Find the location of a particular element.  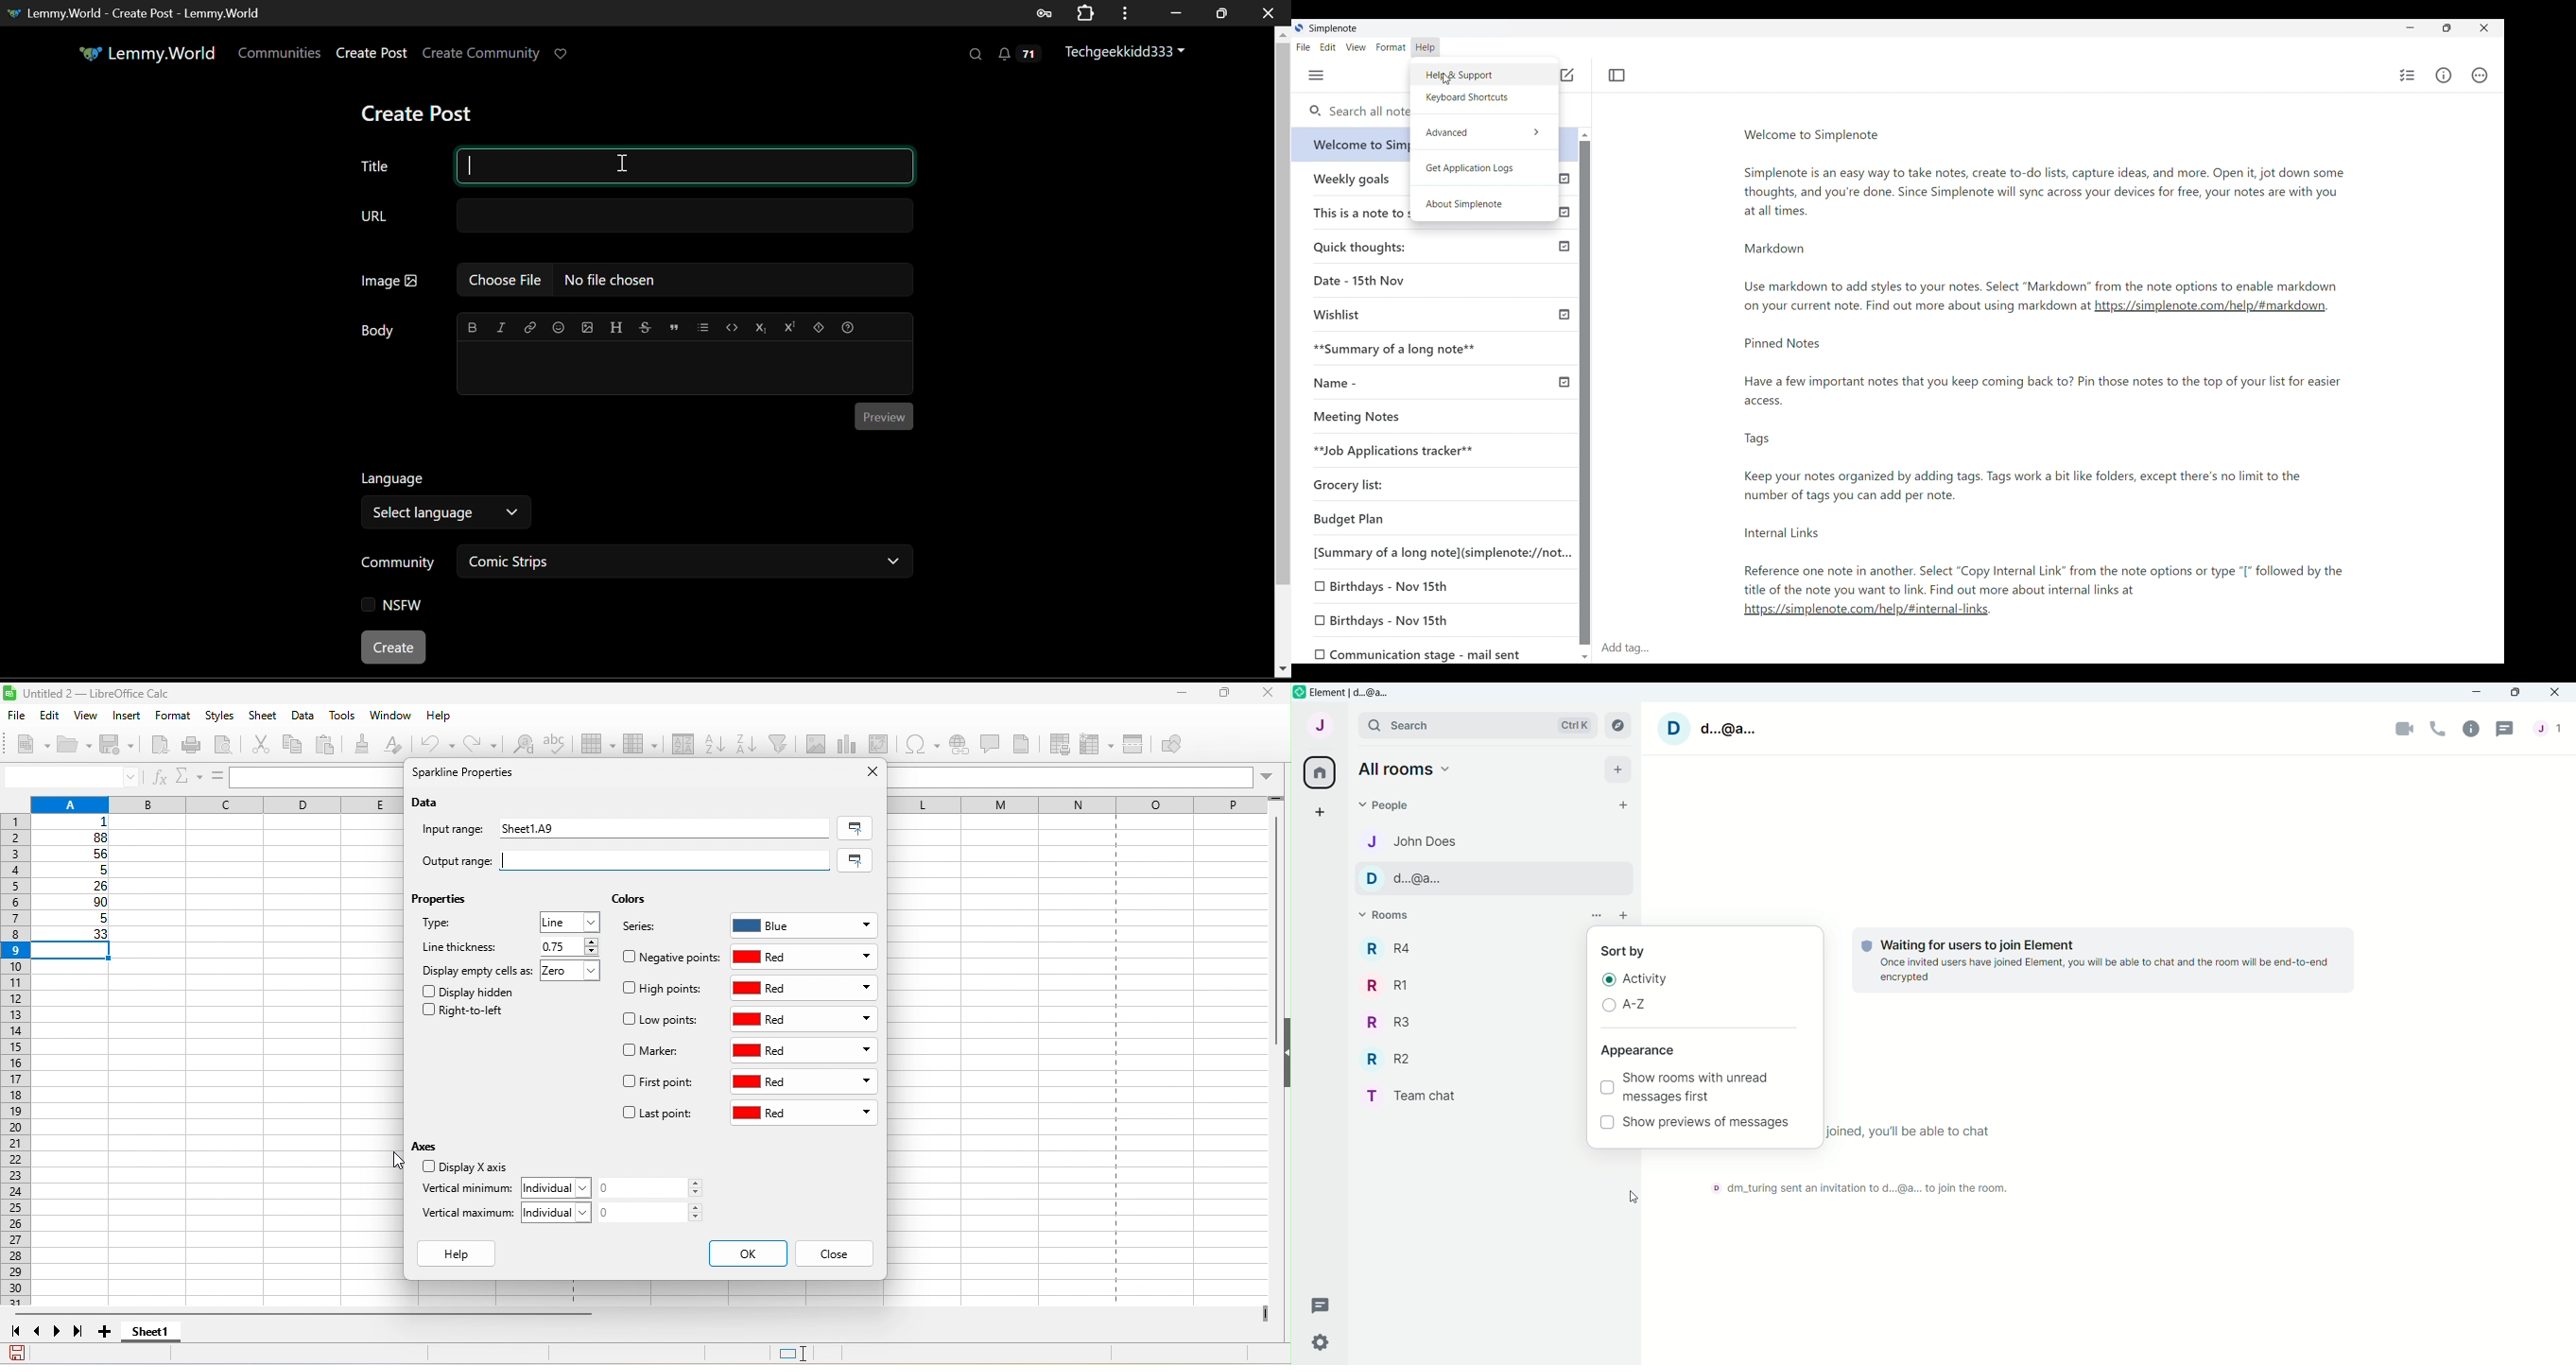

User Menu is located at coordinates (1325, 725).